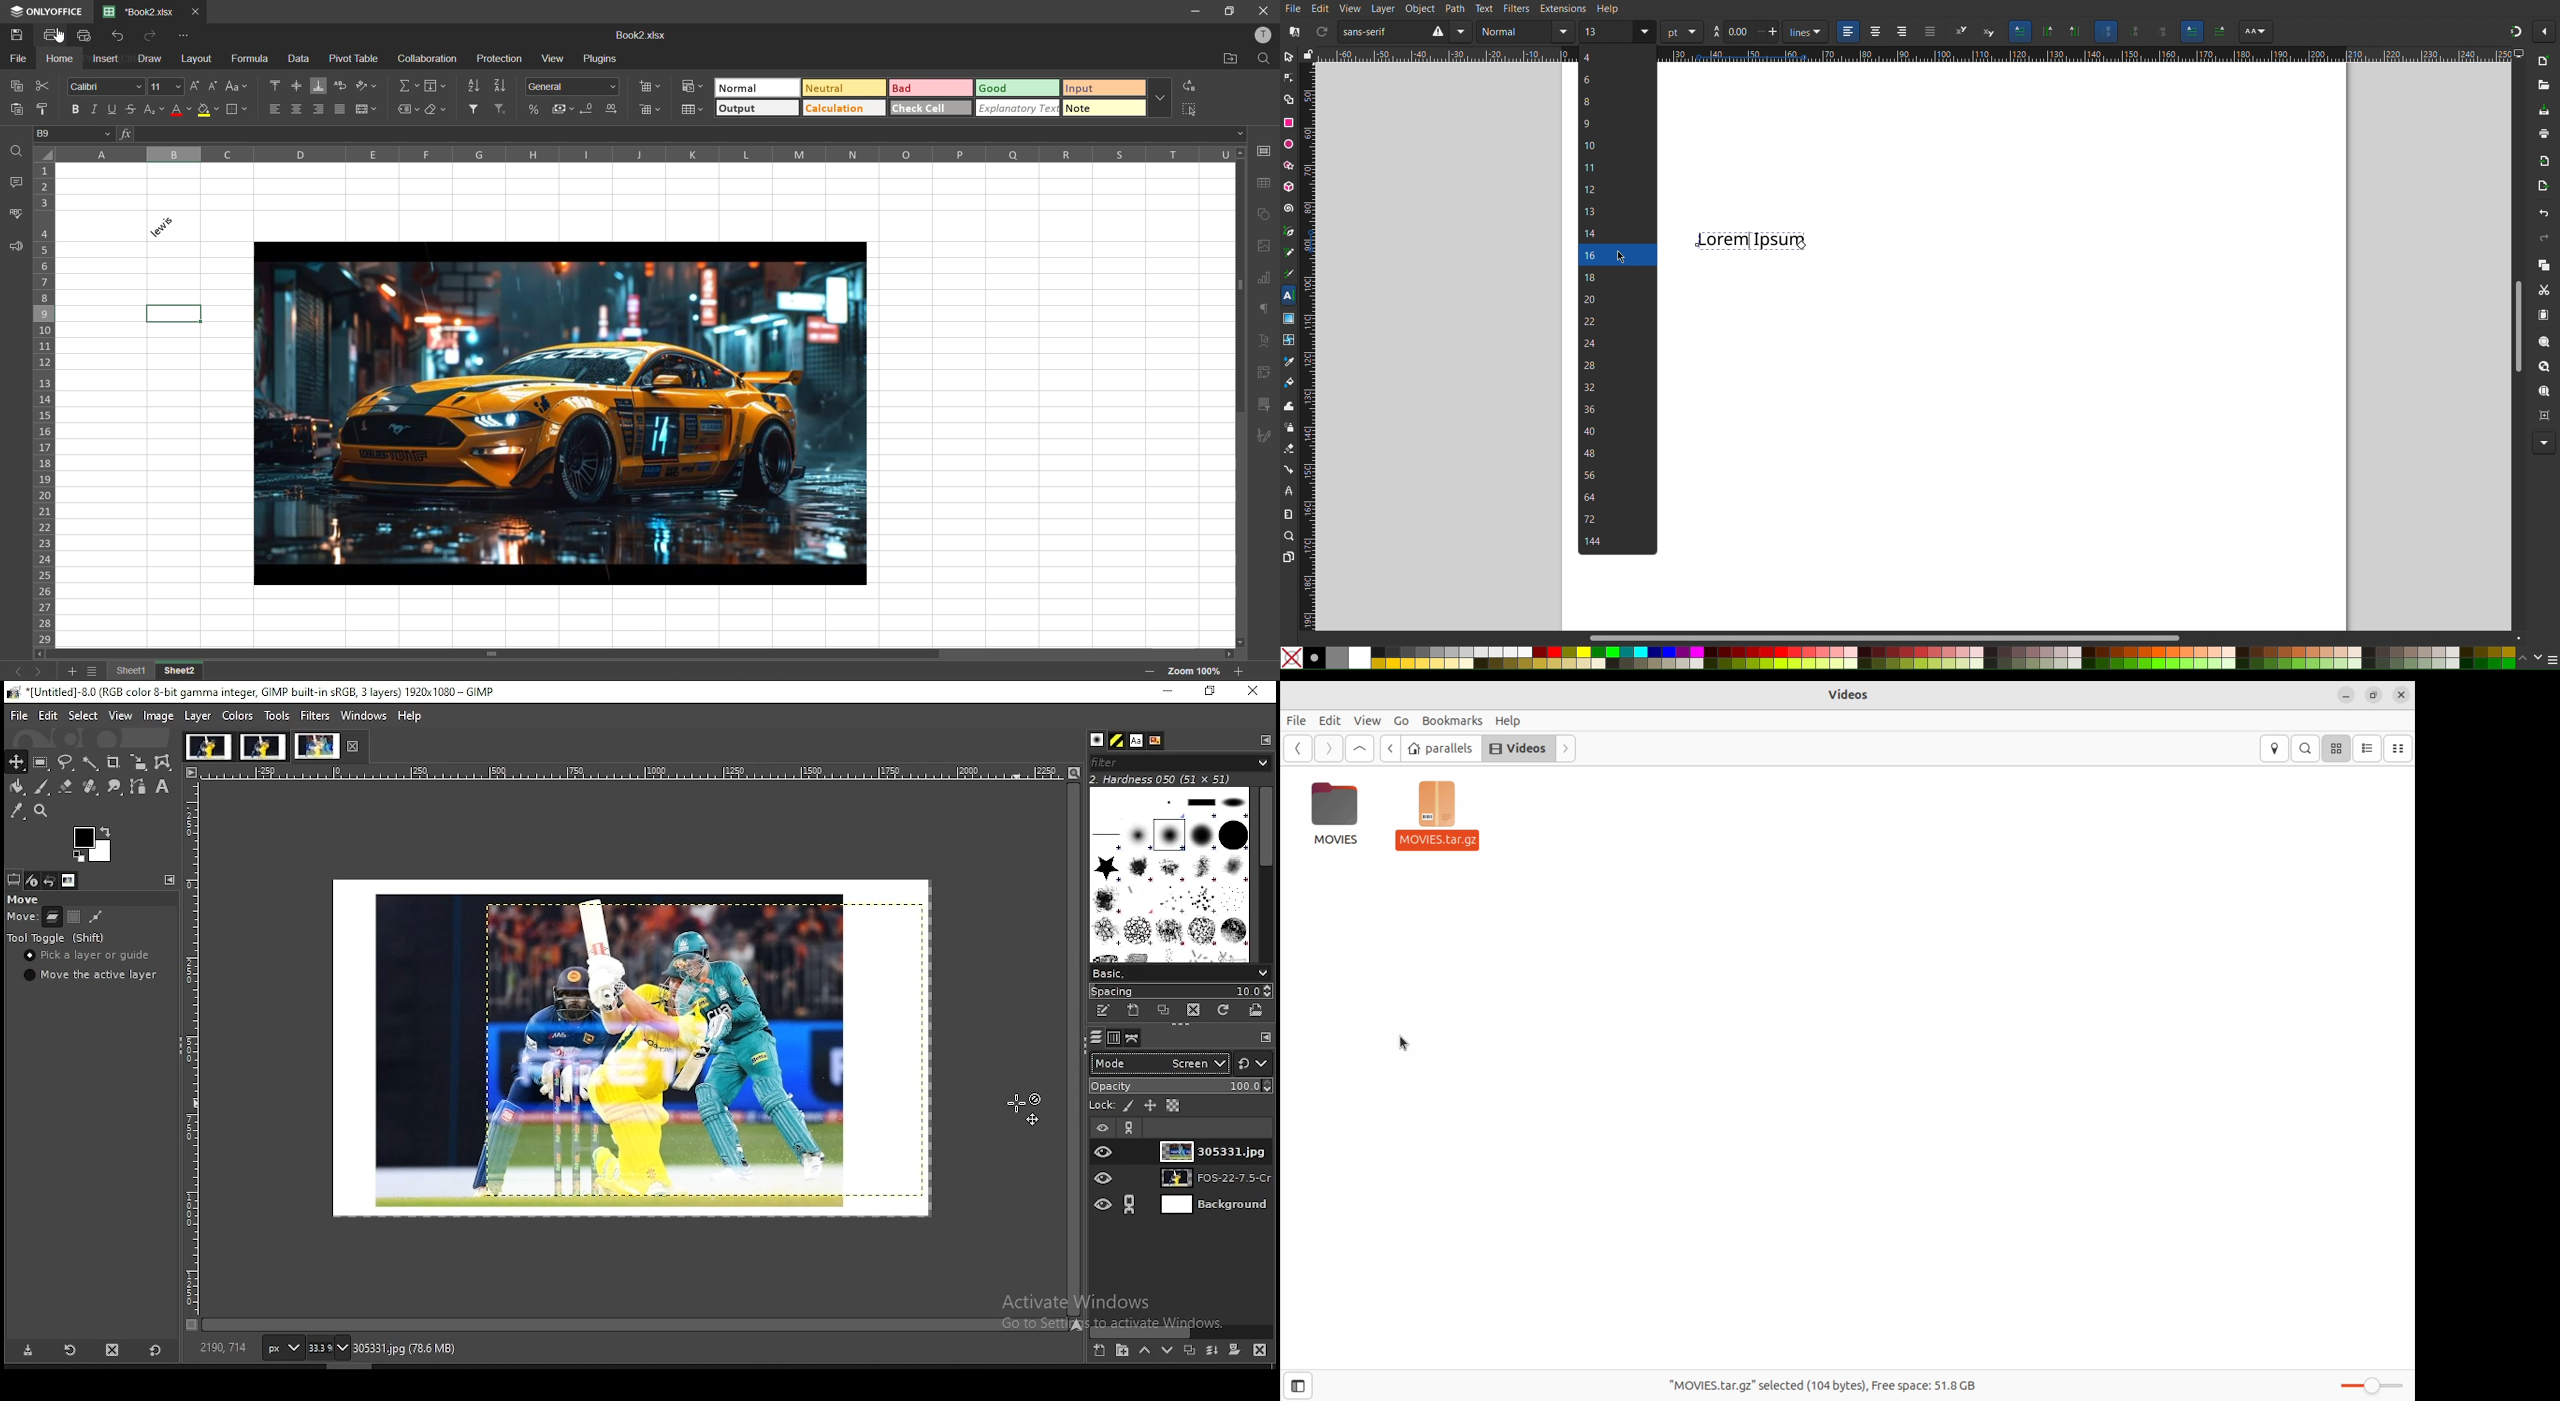 This screenshot has width=2576, height=1428. Describe the element at coordinates (1298, 1385) in the screenshot. I see `show side bar` at that location.